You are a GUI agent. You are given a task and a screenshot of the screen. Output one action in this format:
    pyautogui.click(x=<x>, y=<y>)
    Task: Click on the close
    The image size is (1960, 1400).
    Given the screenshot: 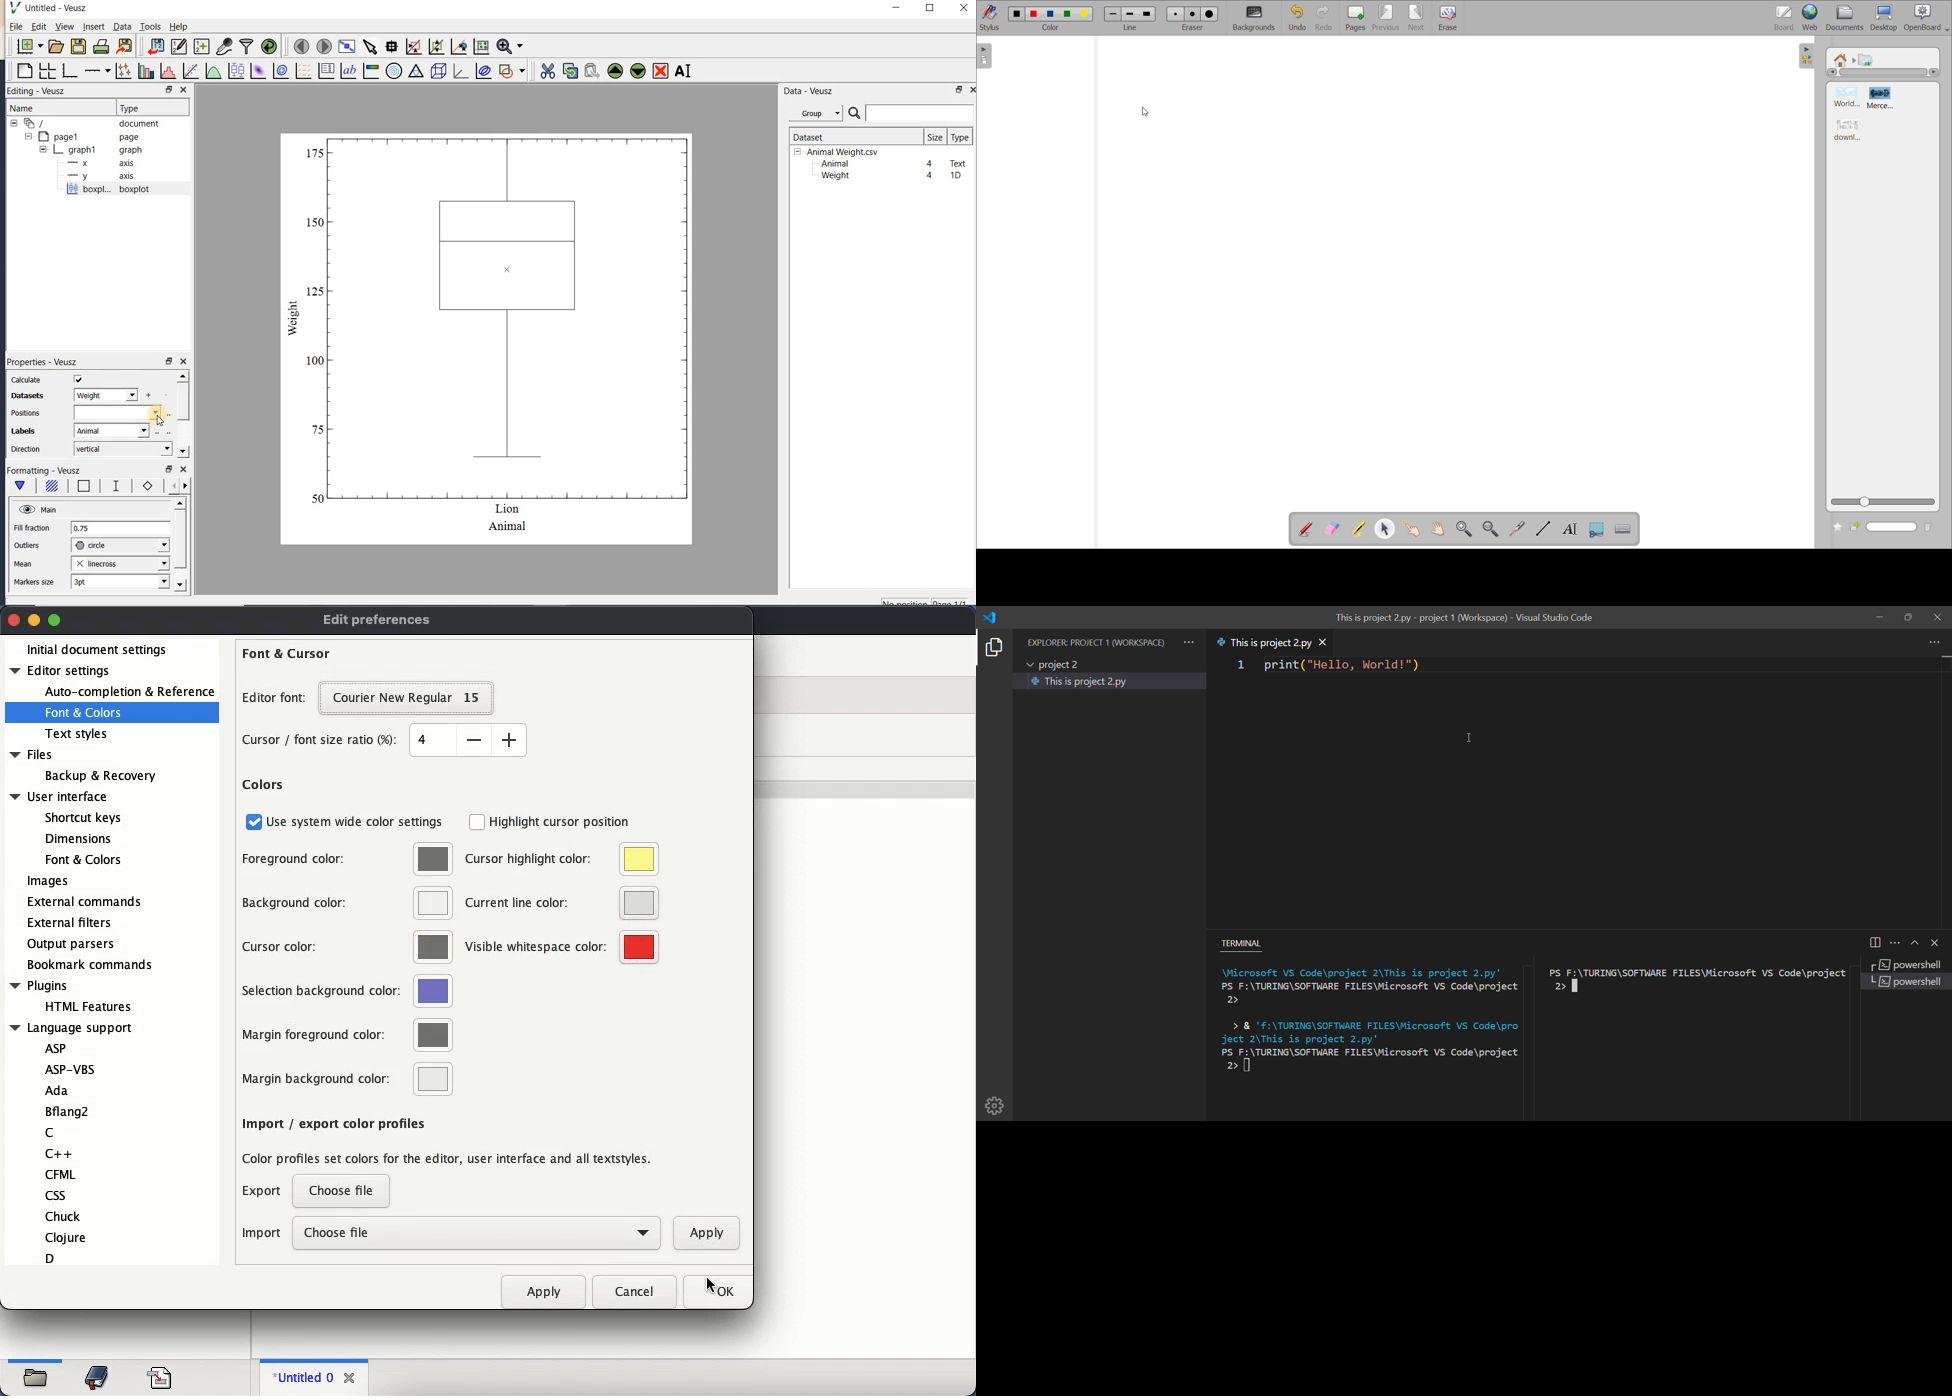 What is the action you would take?
    pyautogui.click(x=964, y=9)
    